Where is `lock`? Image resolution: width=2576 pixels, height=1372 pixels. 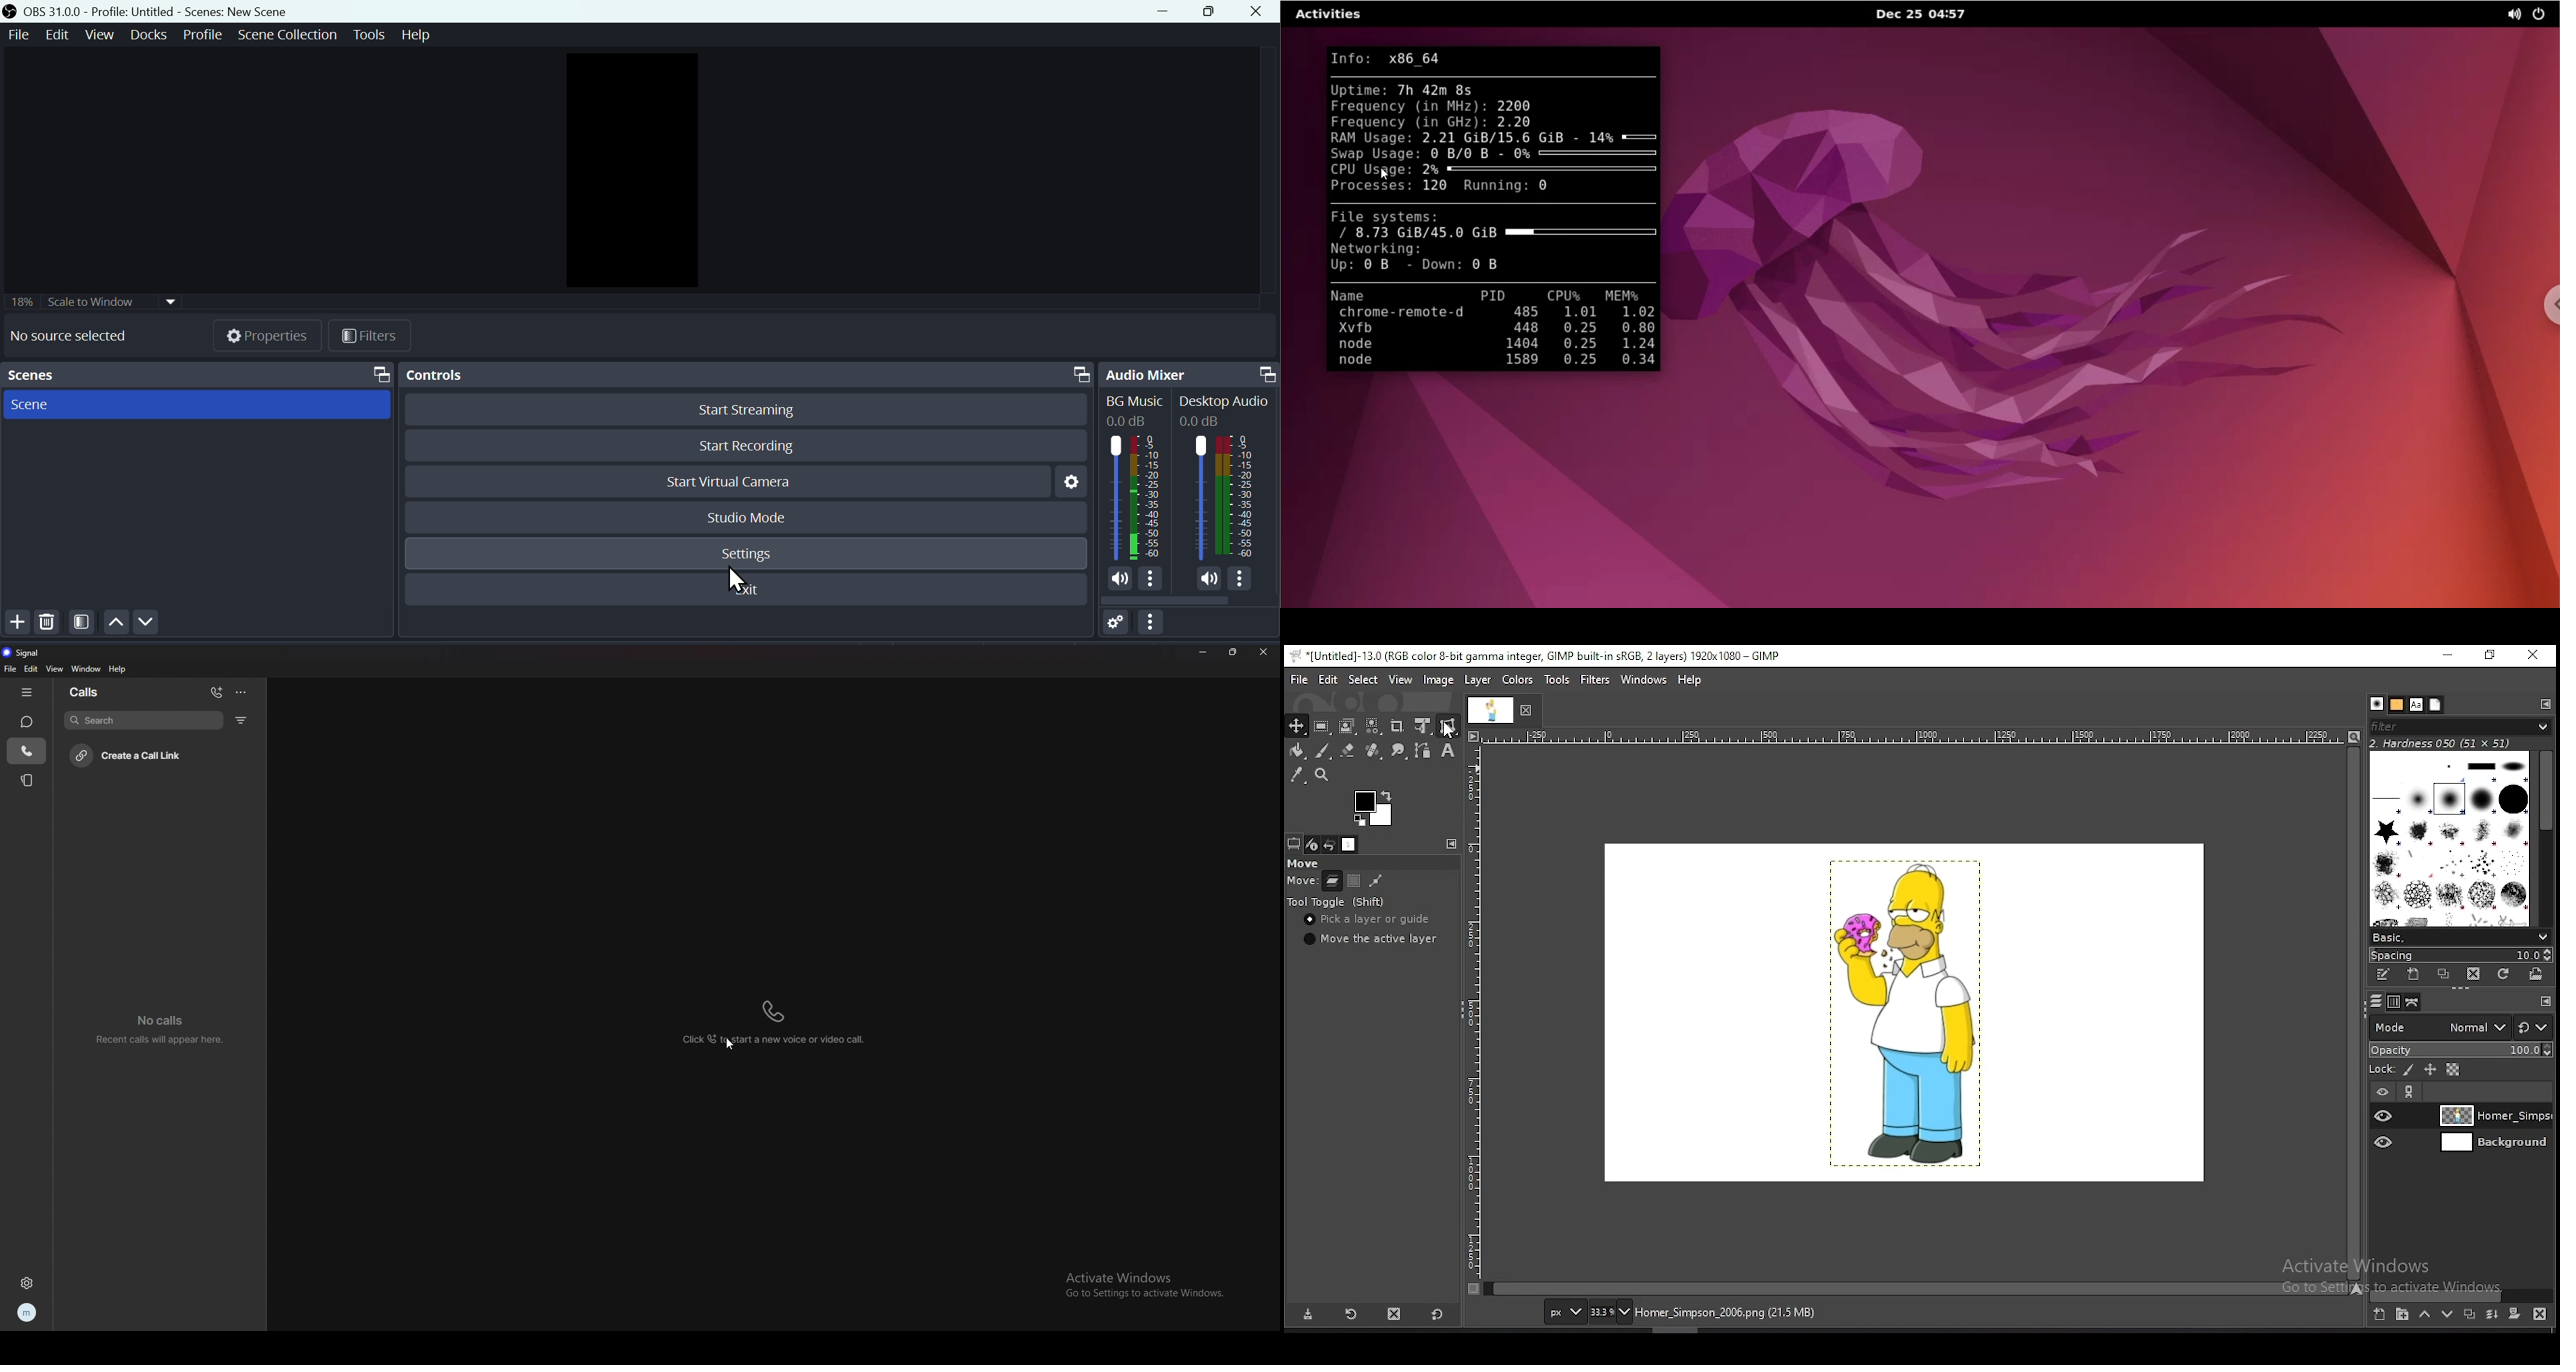
lock is located at coordinates (2380, 1070).